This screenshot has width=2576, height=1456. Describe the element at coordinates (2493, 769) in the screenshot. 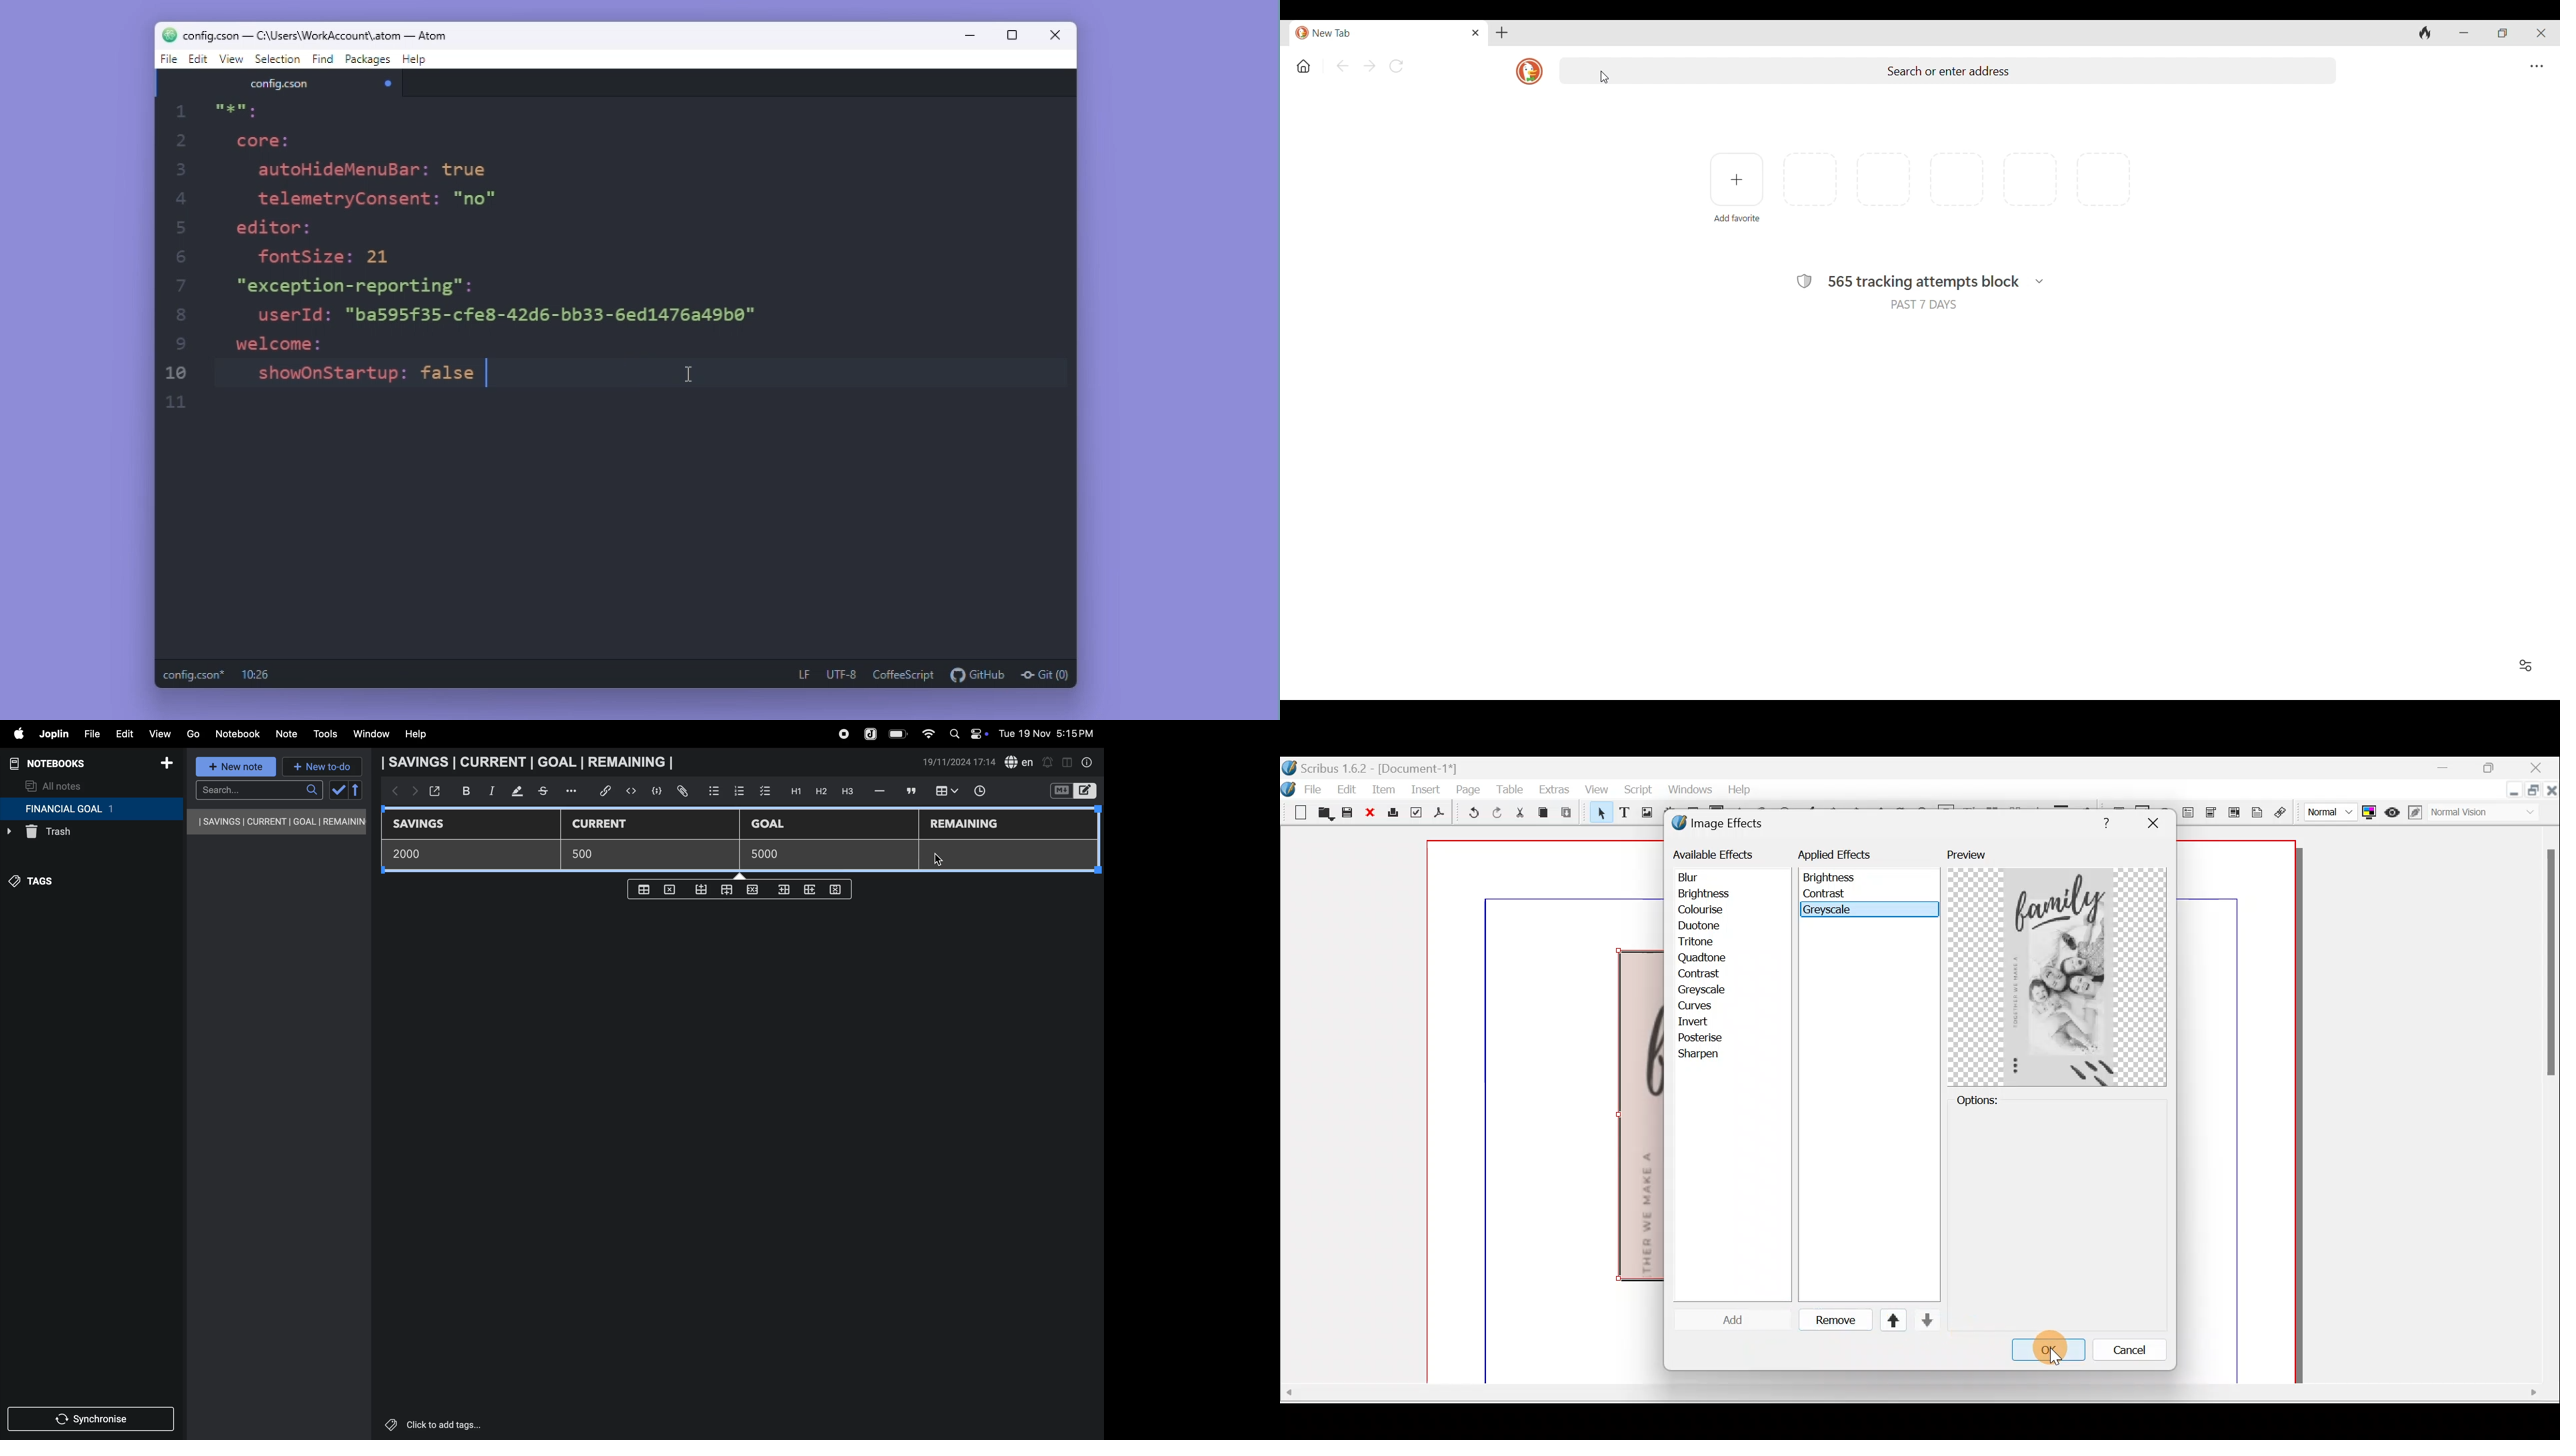

I see `maximise` at that location.